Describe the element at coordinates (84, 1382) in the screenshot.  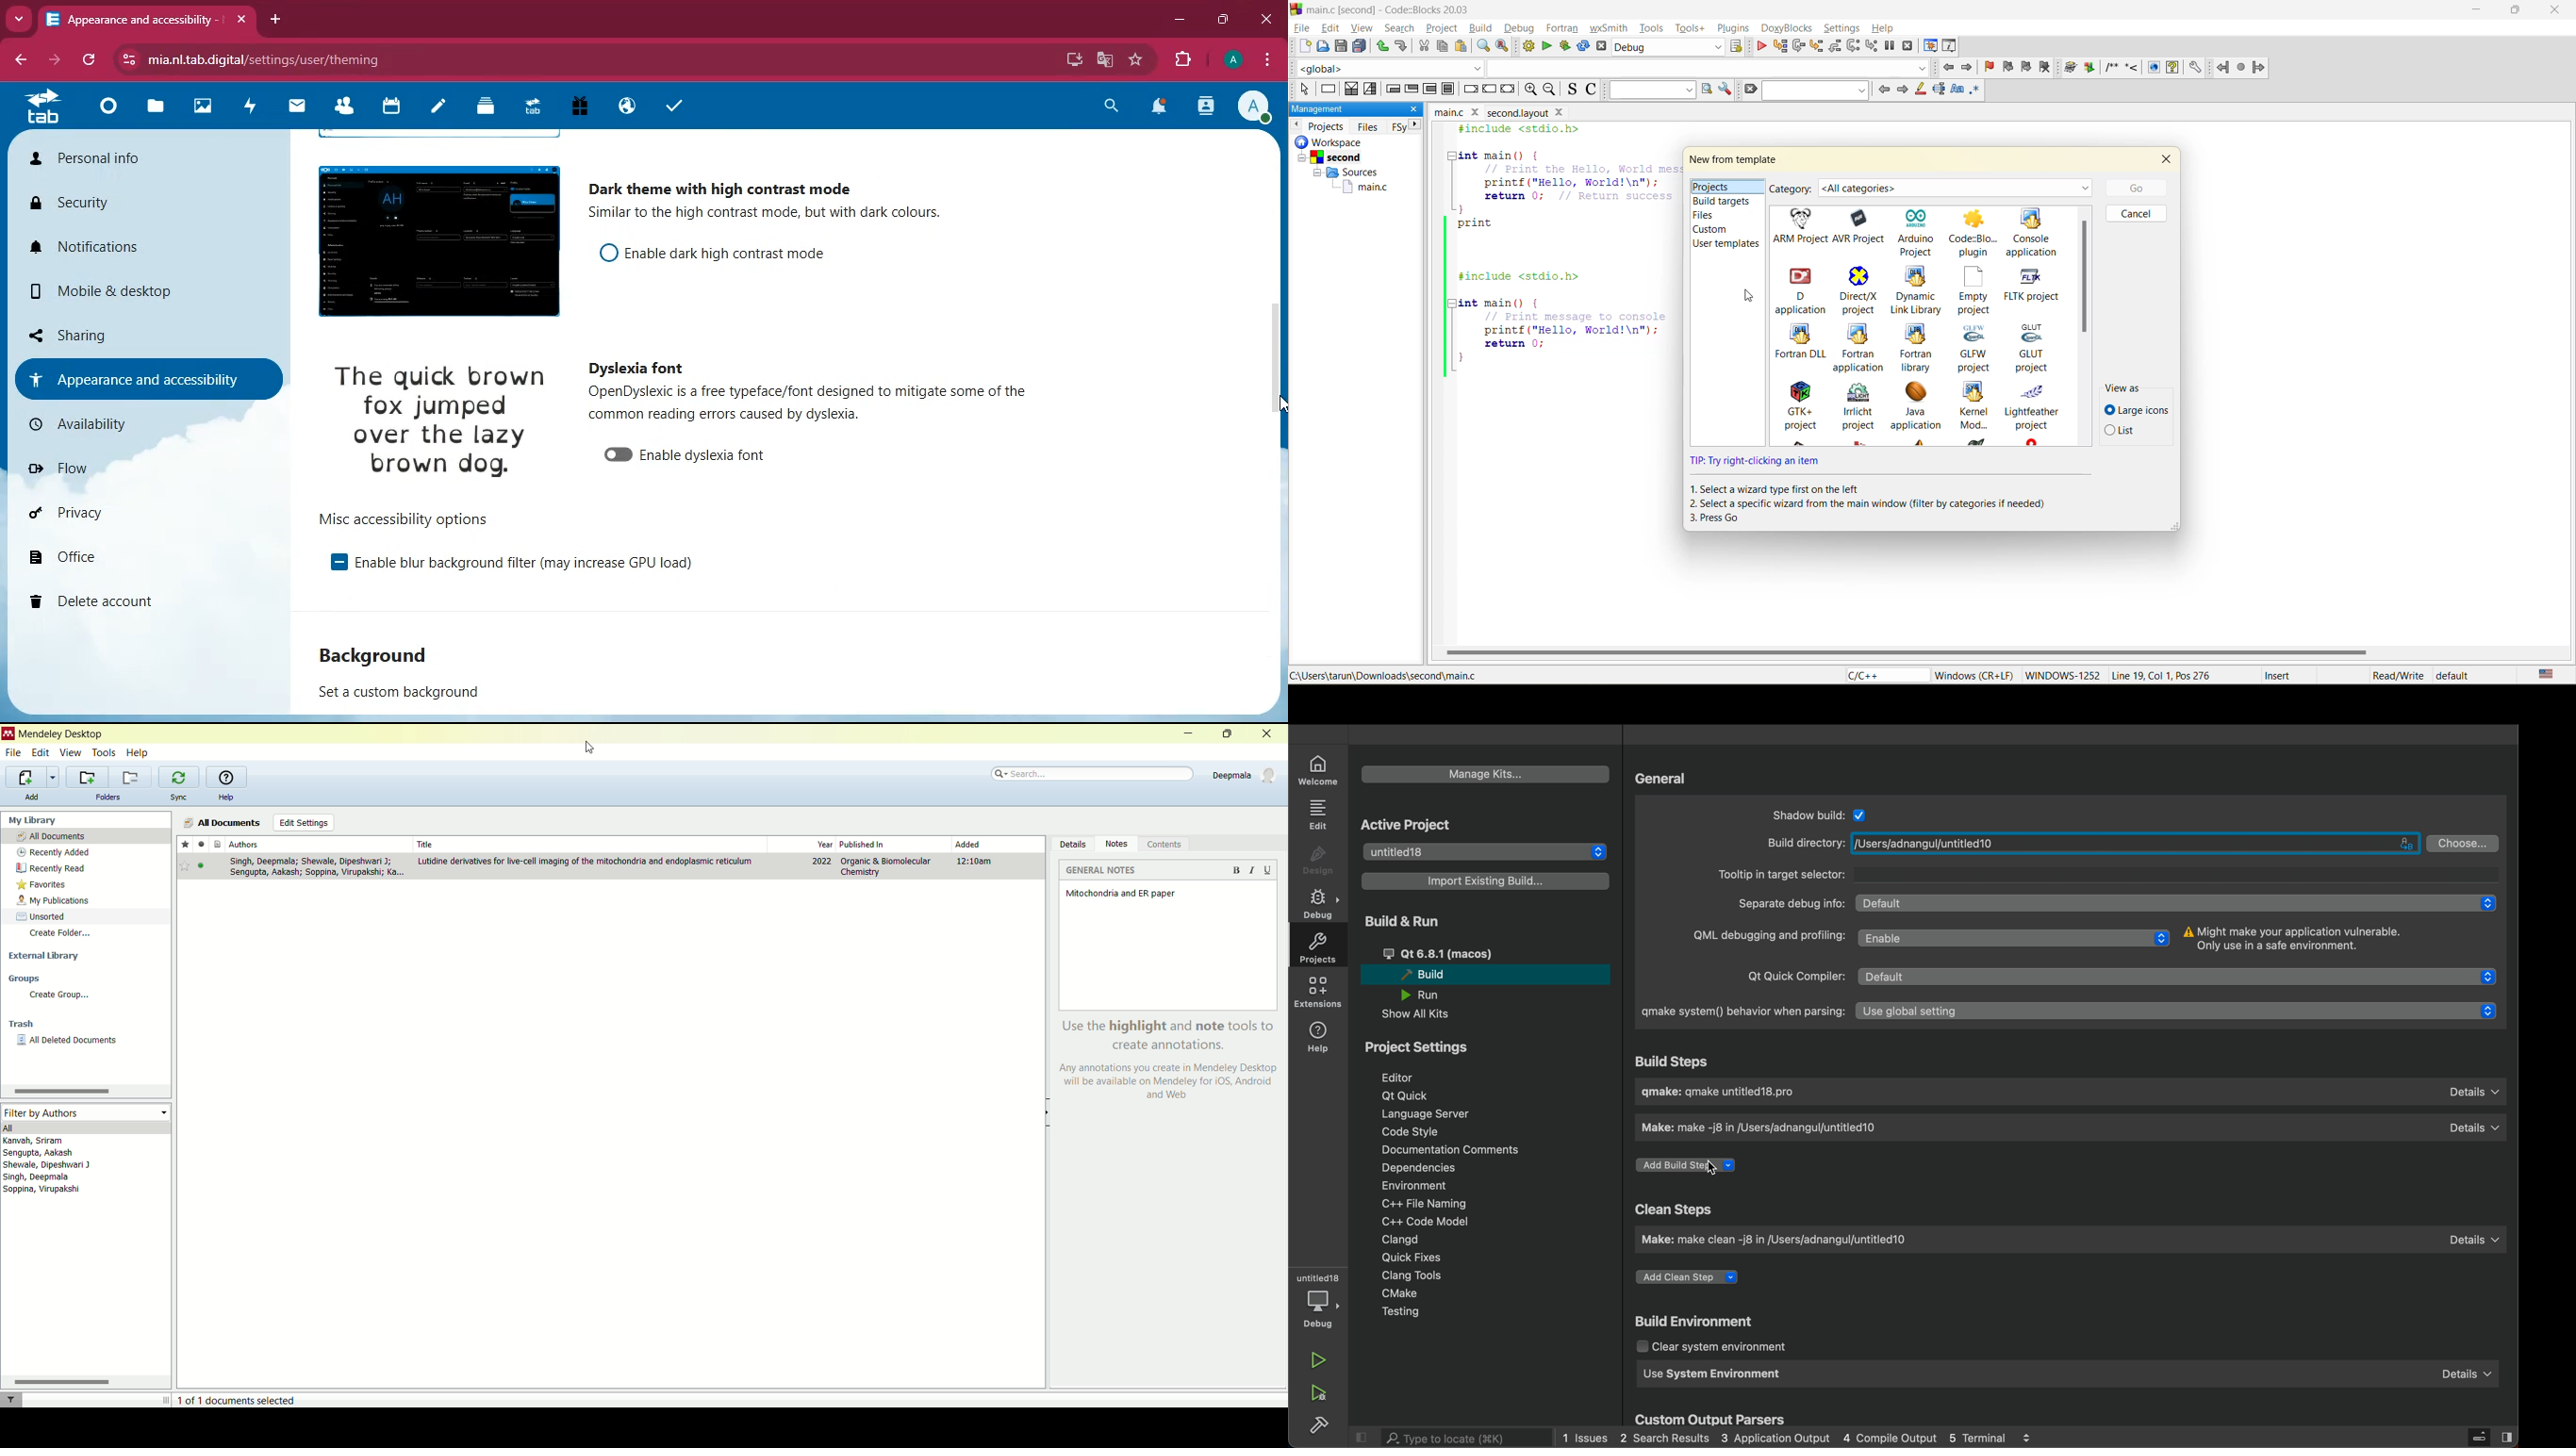
I see `scroll bar` at that location.